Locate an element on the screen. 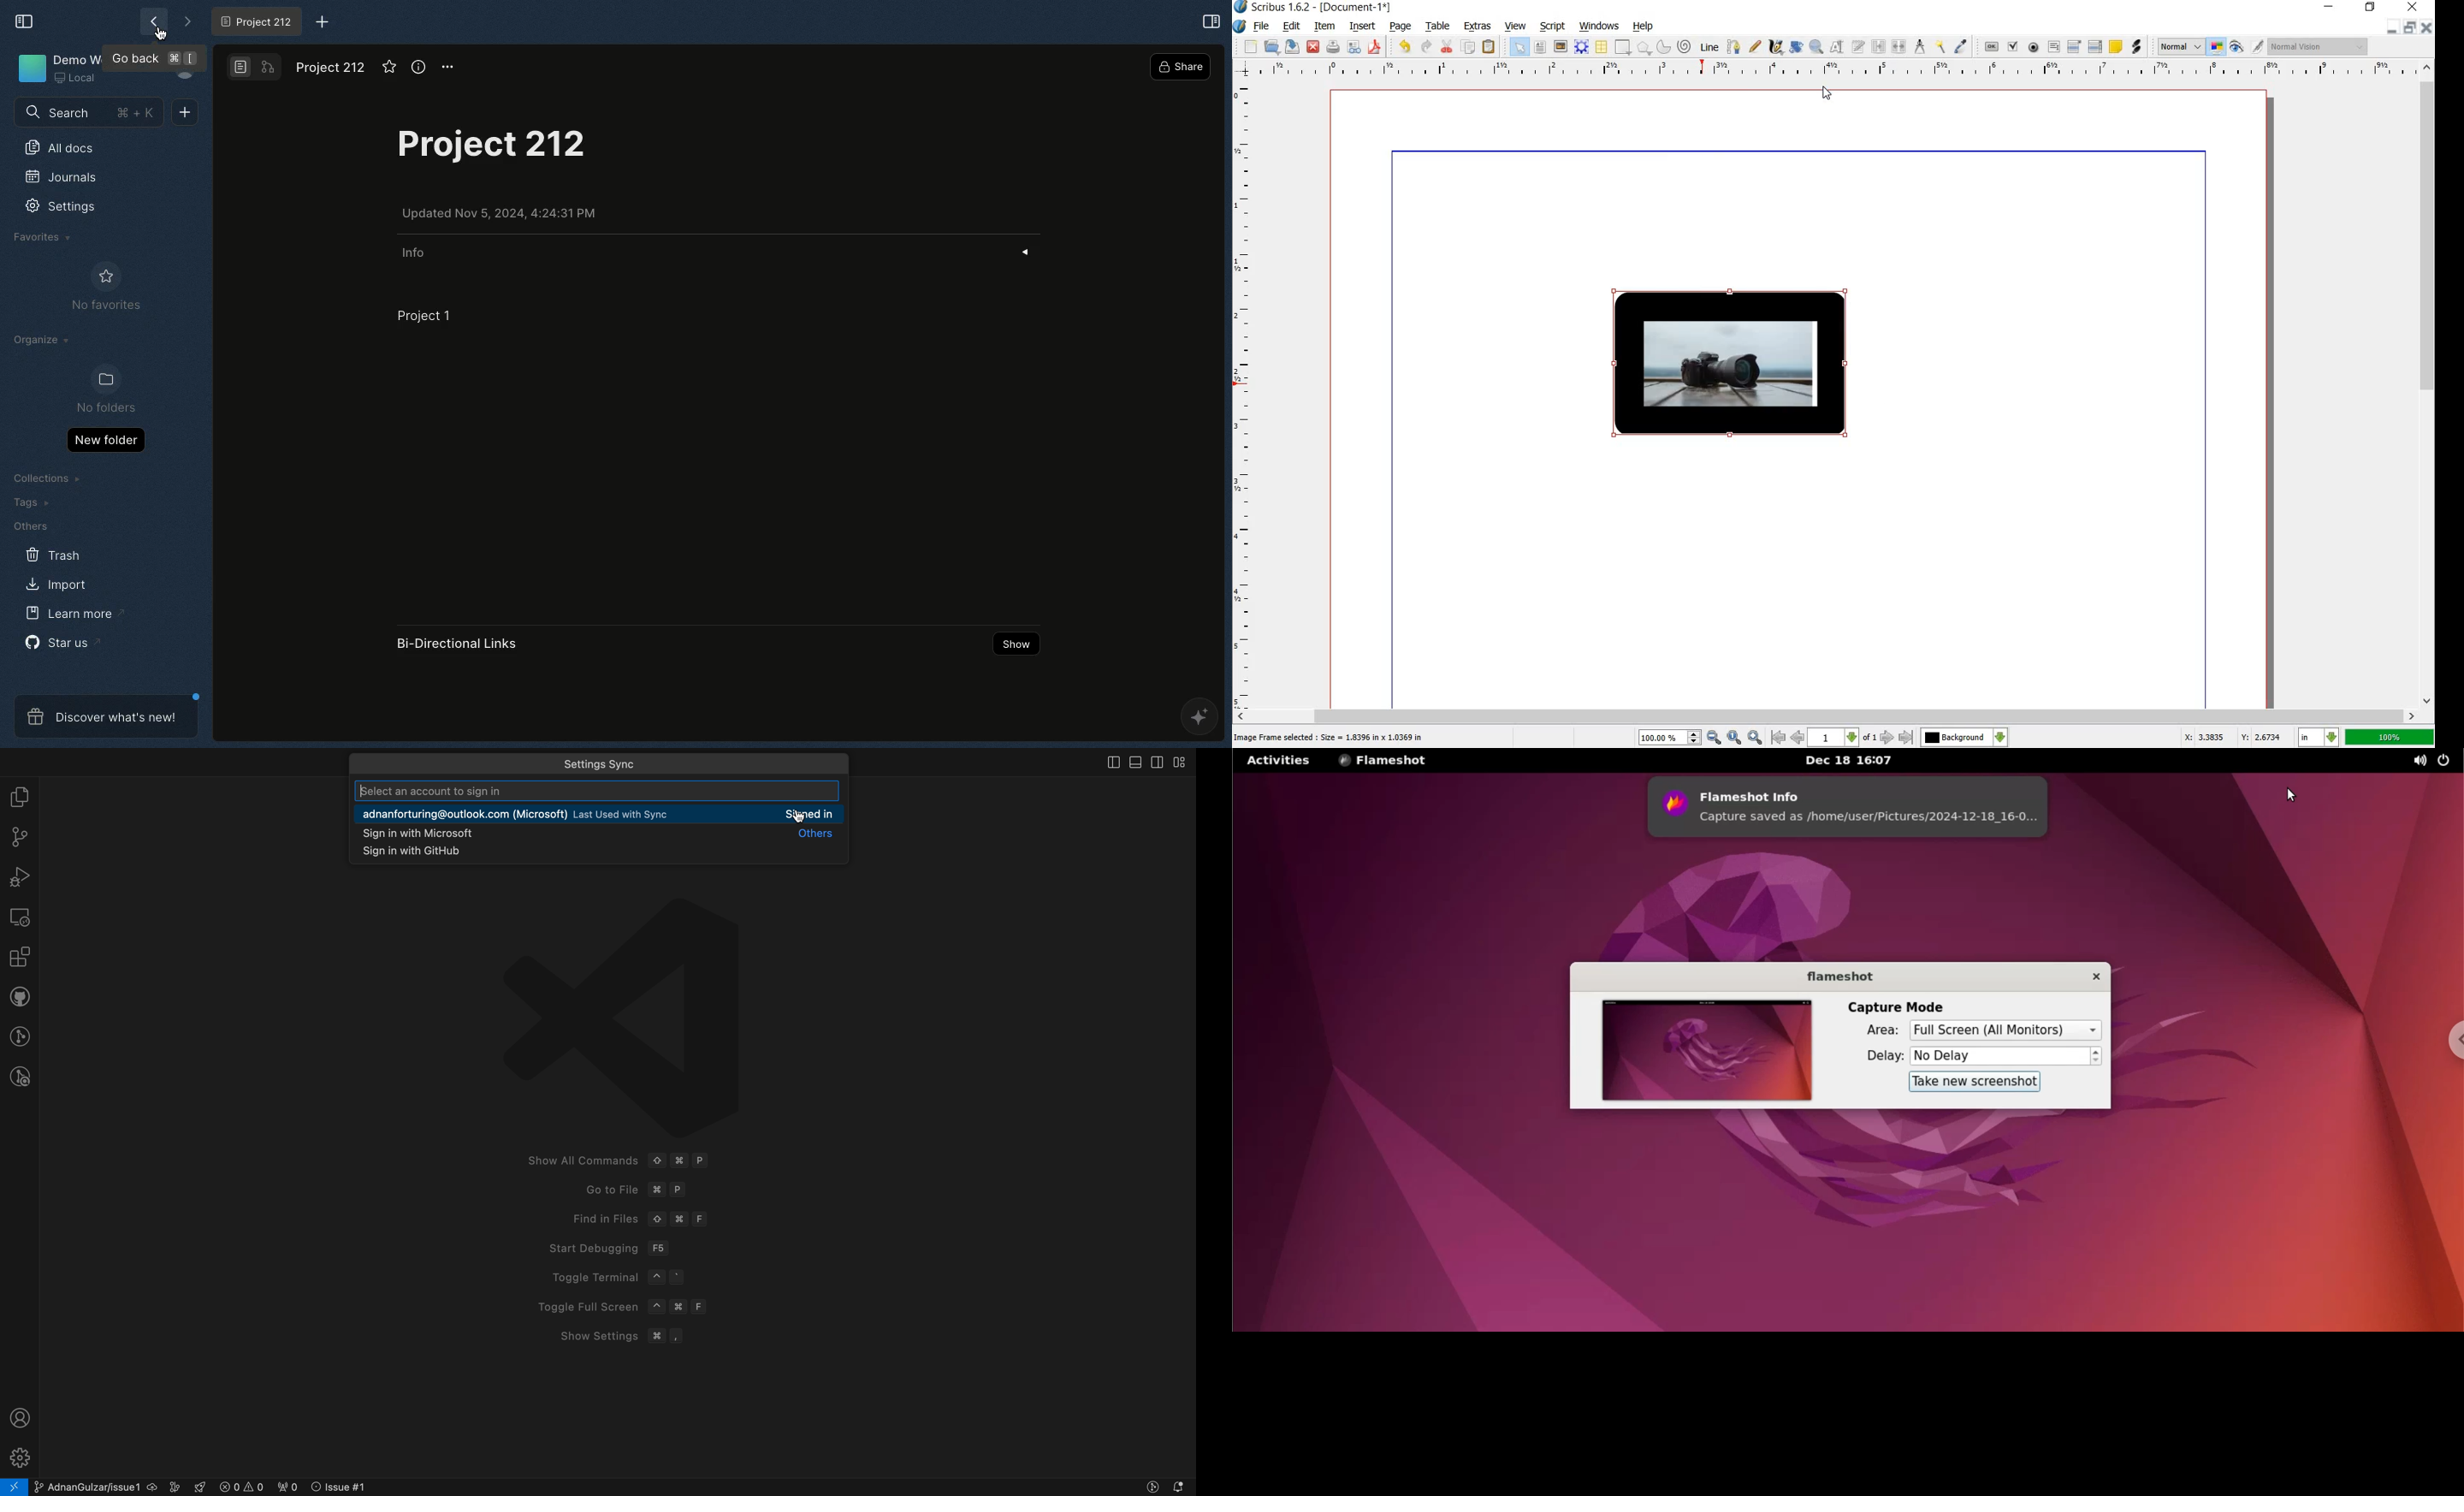 Image resolution: width=2464 pixels, height=1512 pixels. pdf radio button is located at coordinates (2035, 47).